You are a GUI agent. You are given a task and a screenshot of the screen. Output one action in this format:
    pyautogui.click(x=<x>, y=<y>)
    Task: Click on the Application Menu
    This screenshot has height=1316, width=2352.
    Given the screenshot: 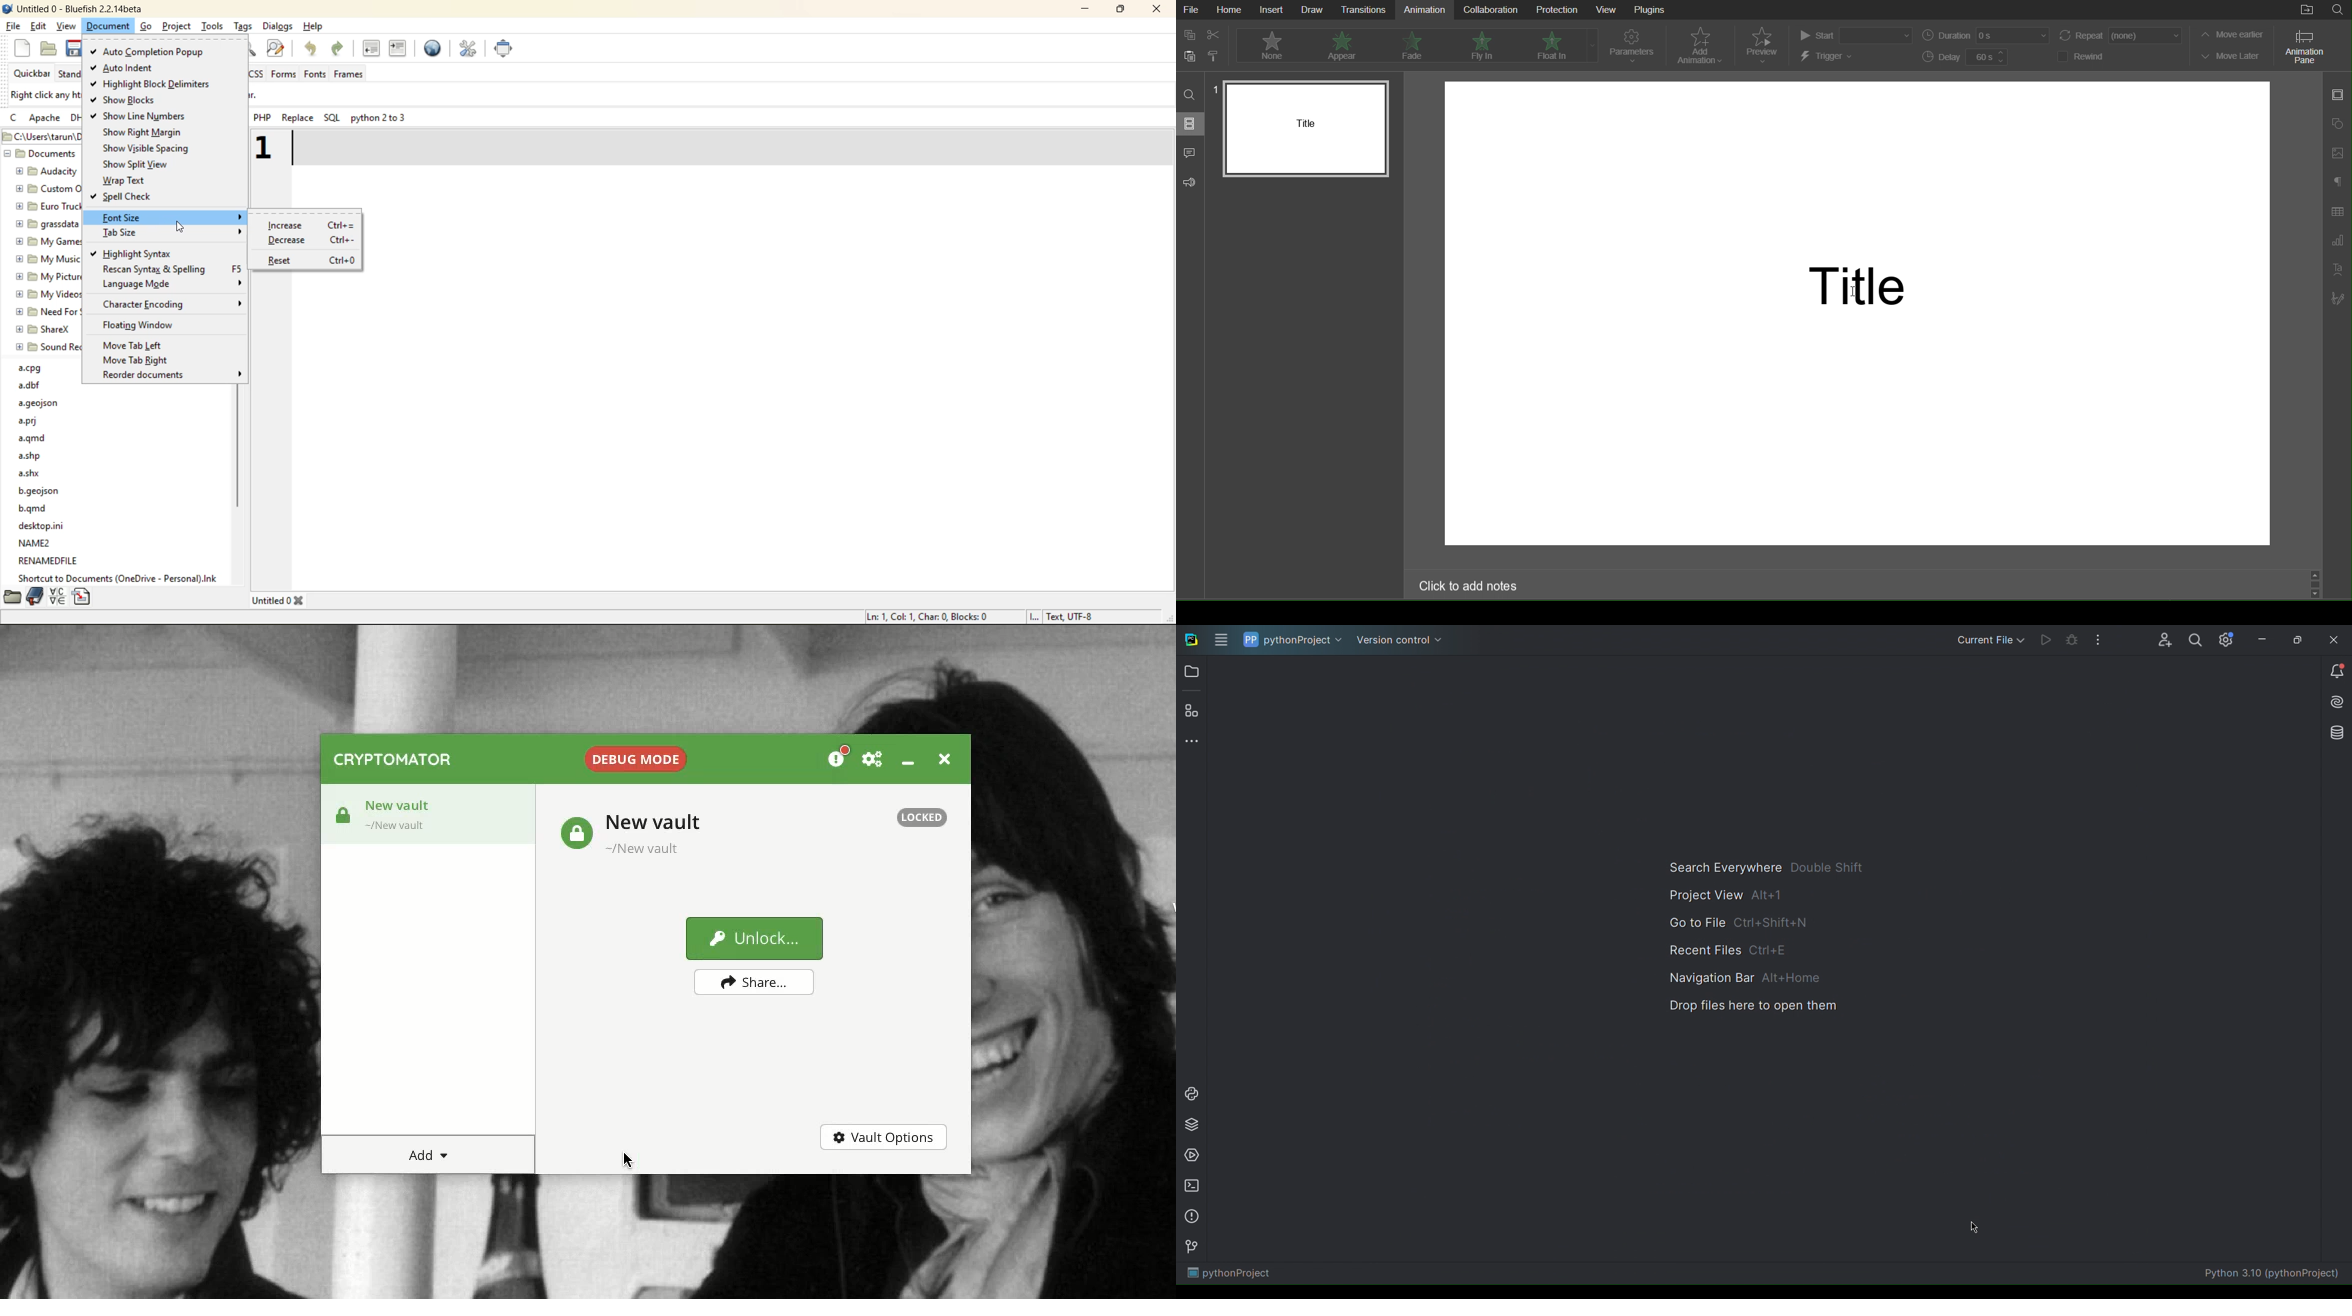 What is the action you would take?
    pyautogui.click(x=1220, y=640)
    